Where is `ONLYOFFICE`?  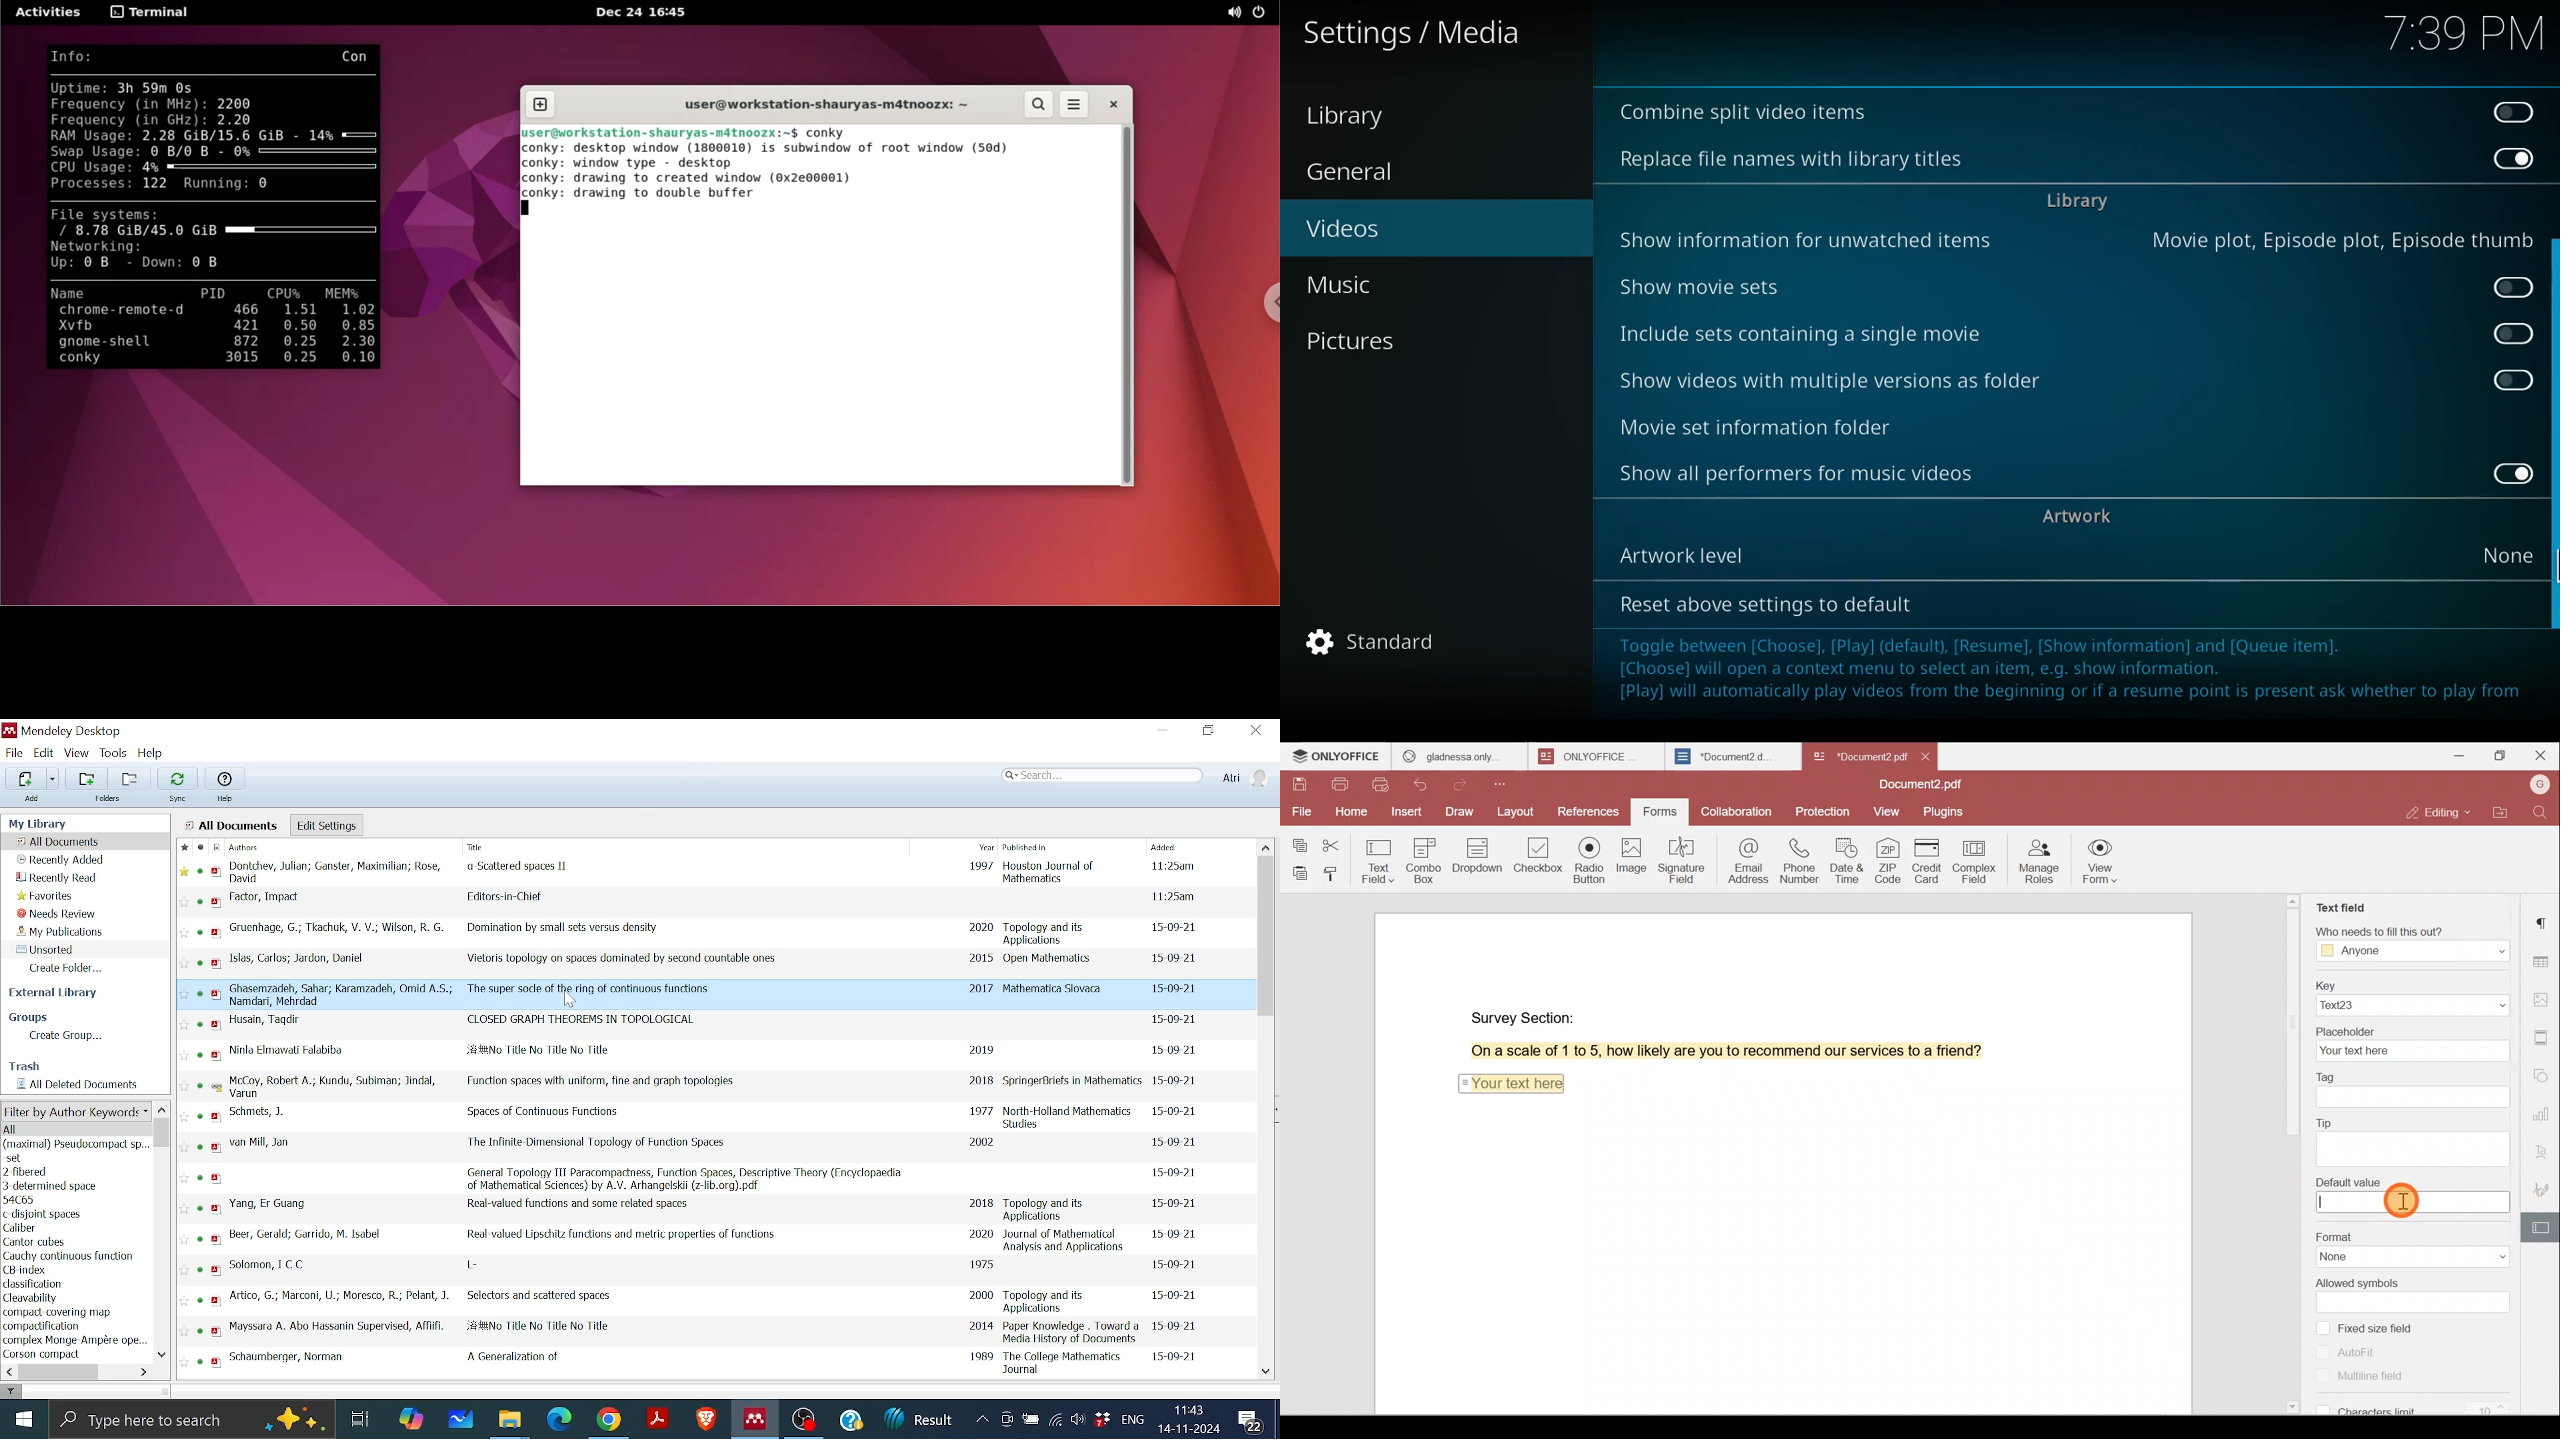 ONLYOFFICE is located at coordinates (1599, 756).